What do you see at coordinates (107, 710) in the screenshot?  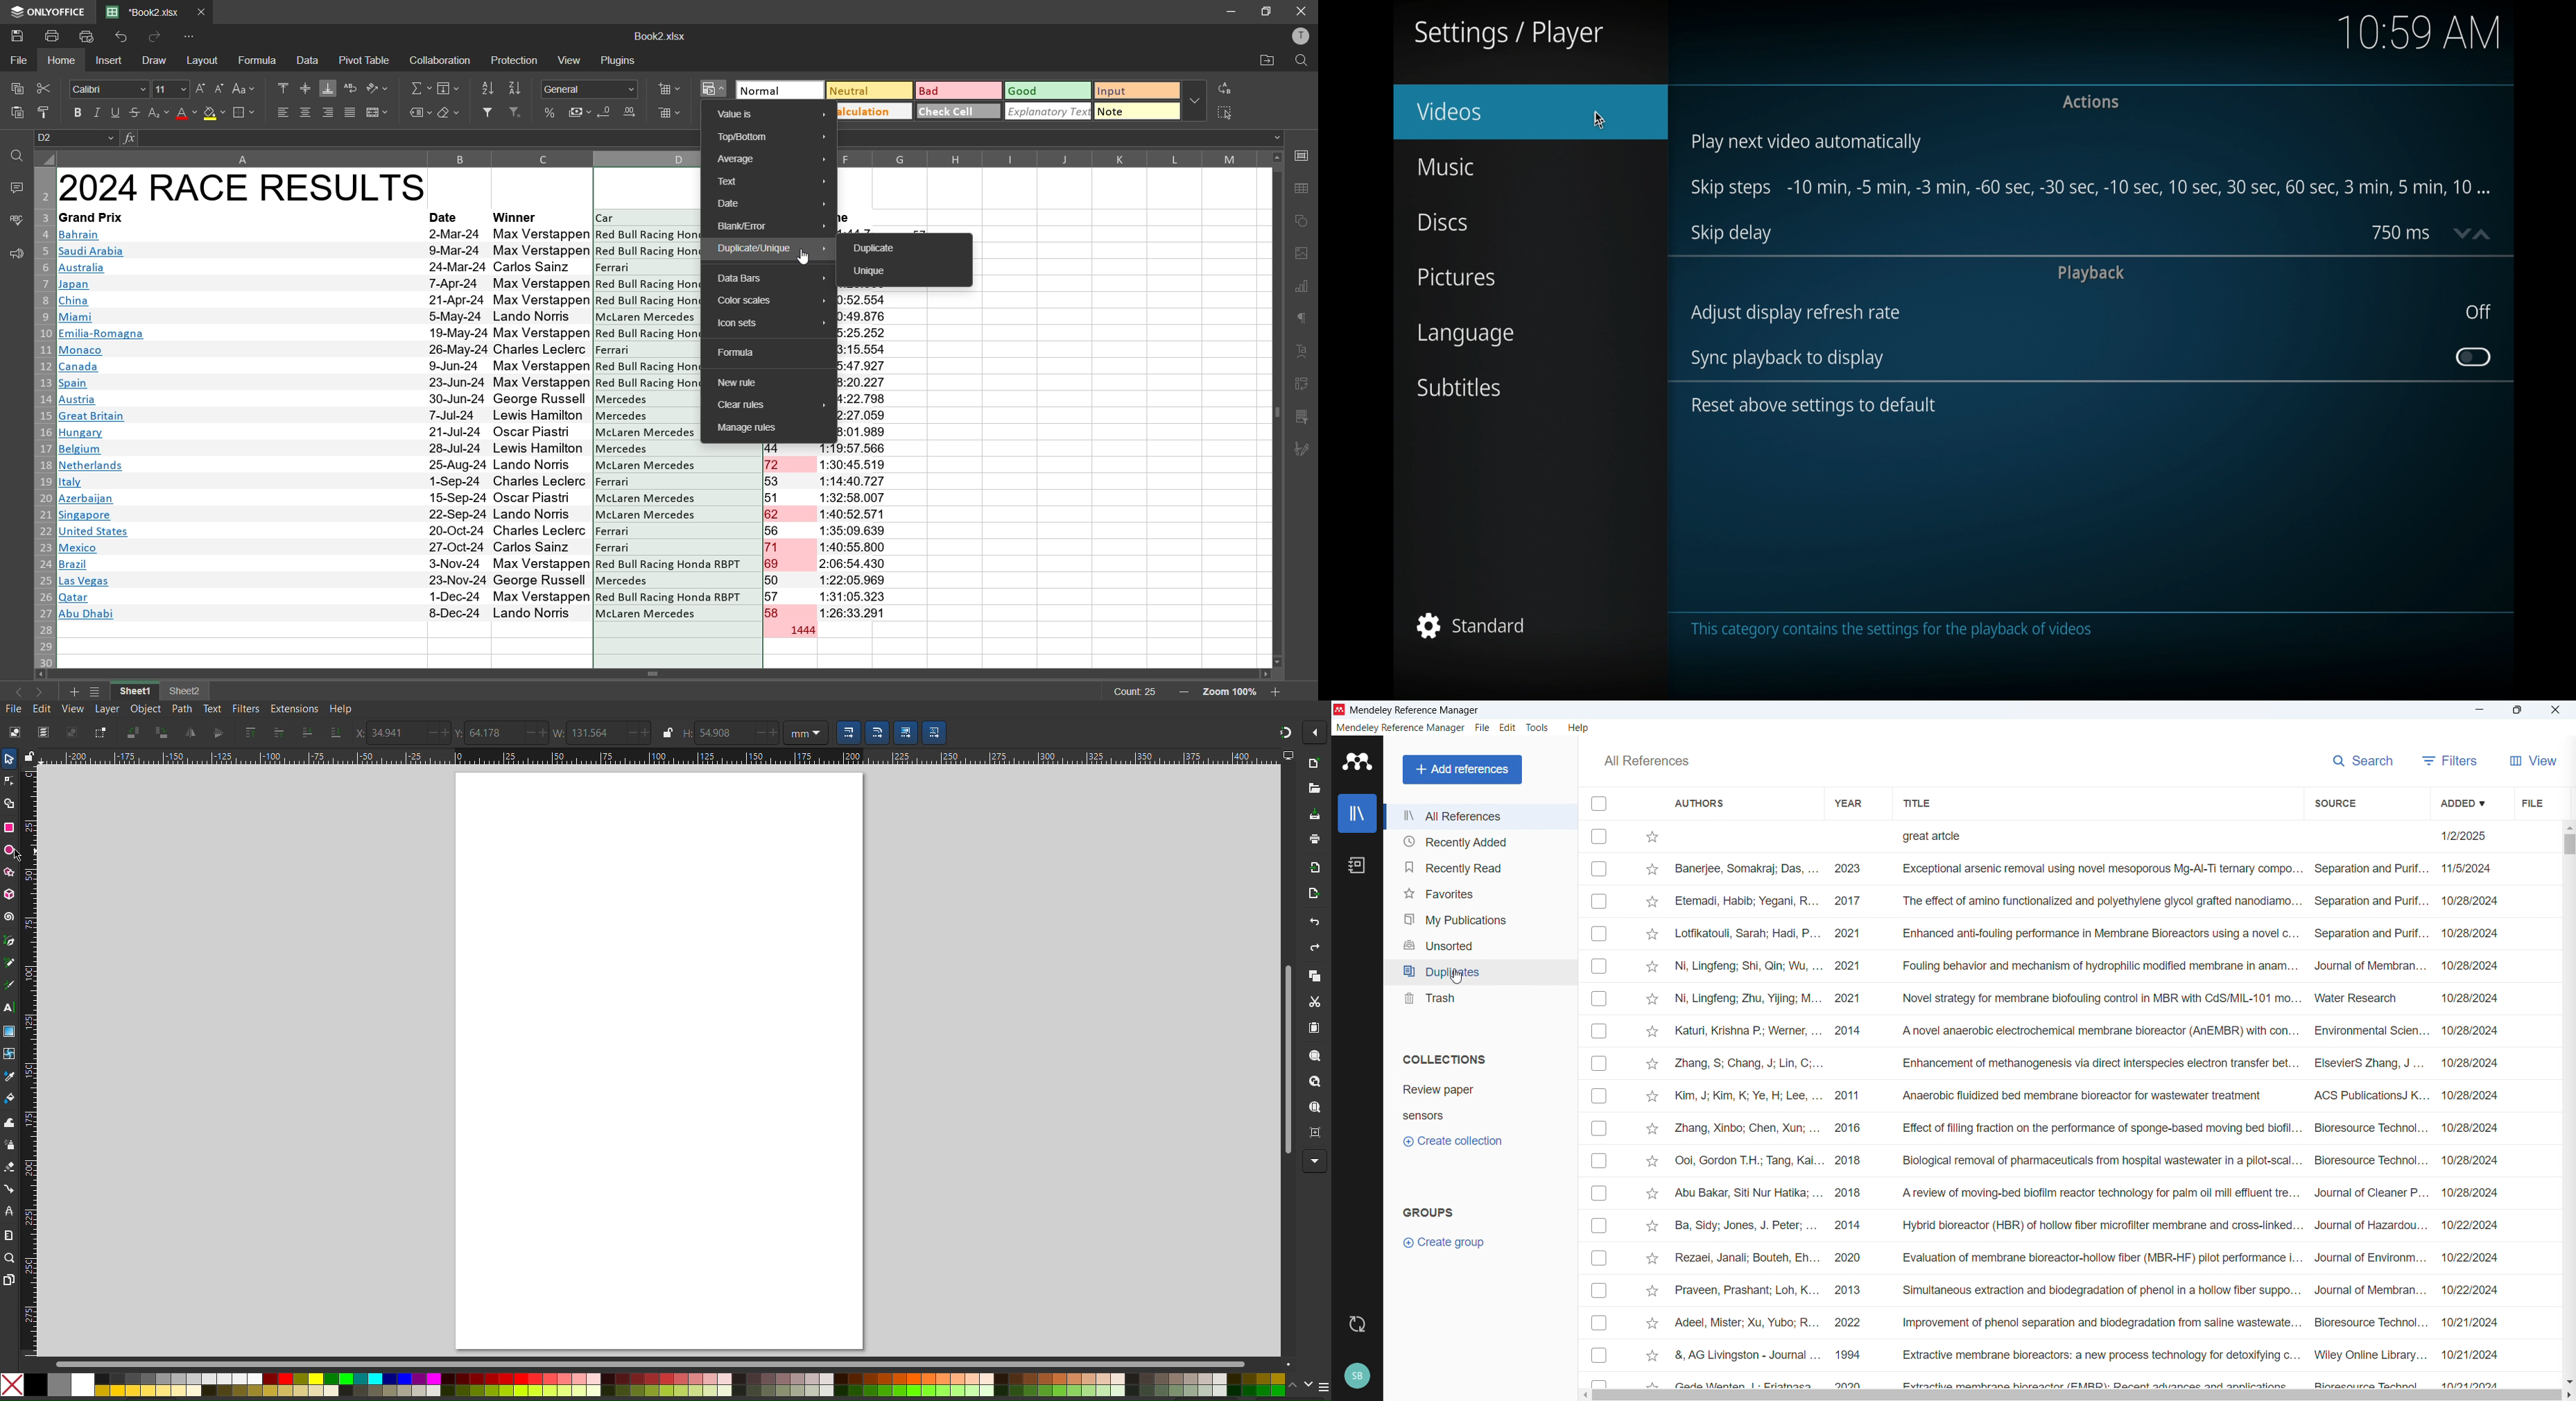 I see `Layer ` at bounding box center [107, 710].